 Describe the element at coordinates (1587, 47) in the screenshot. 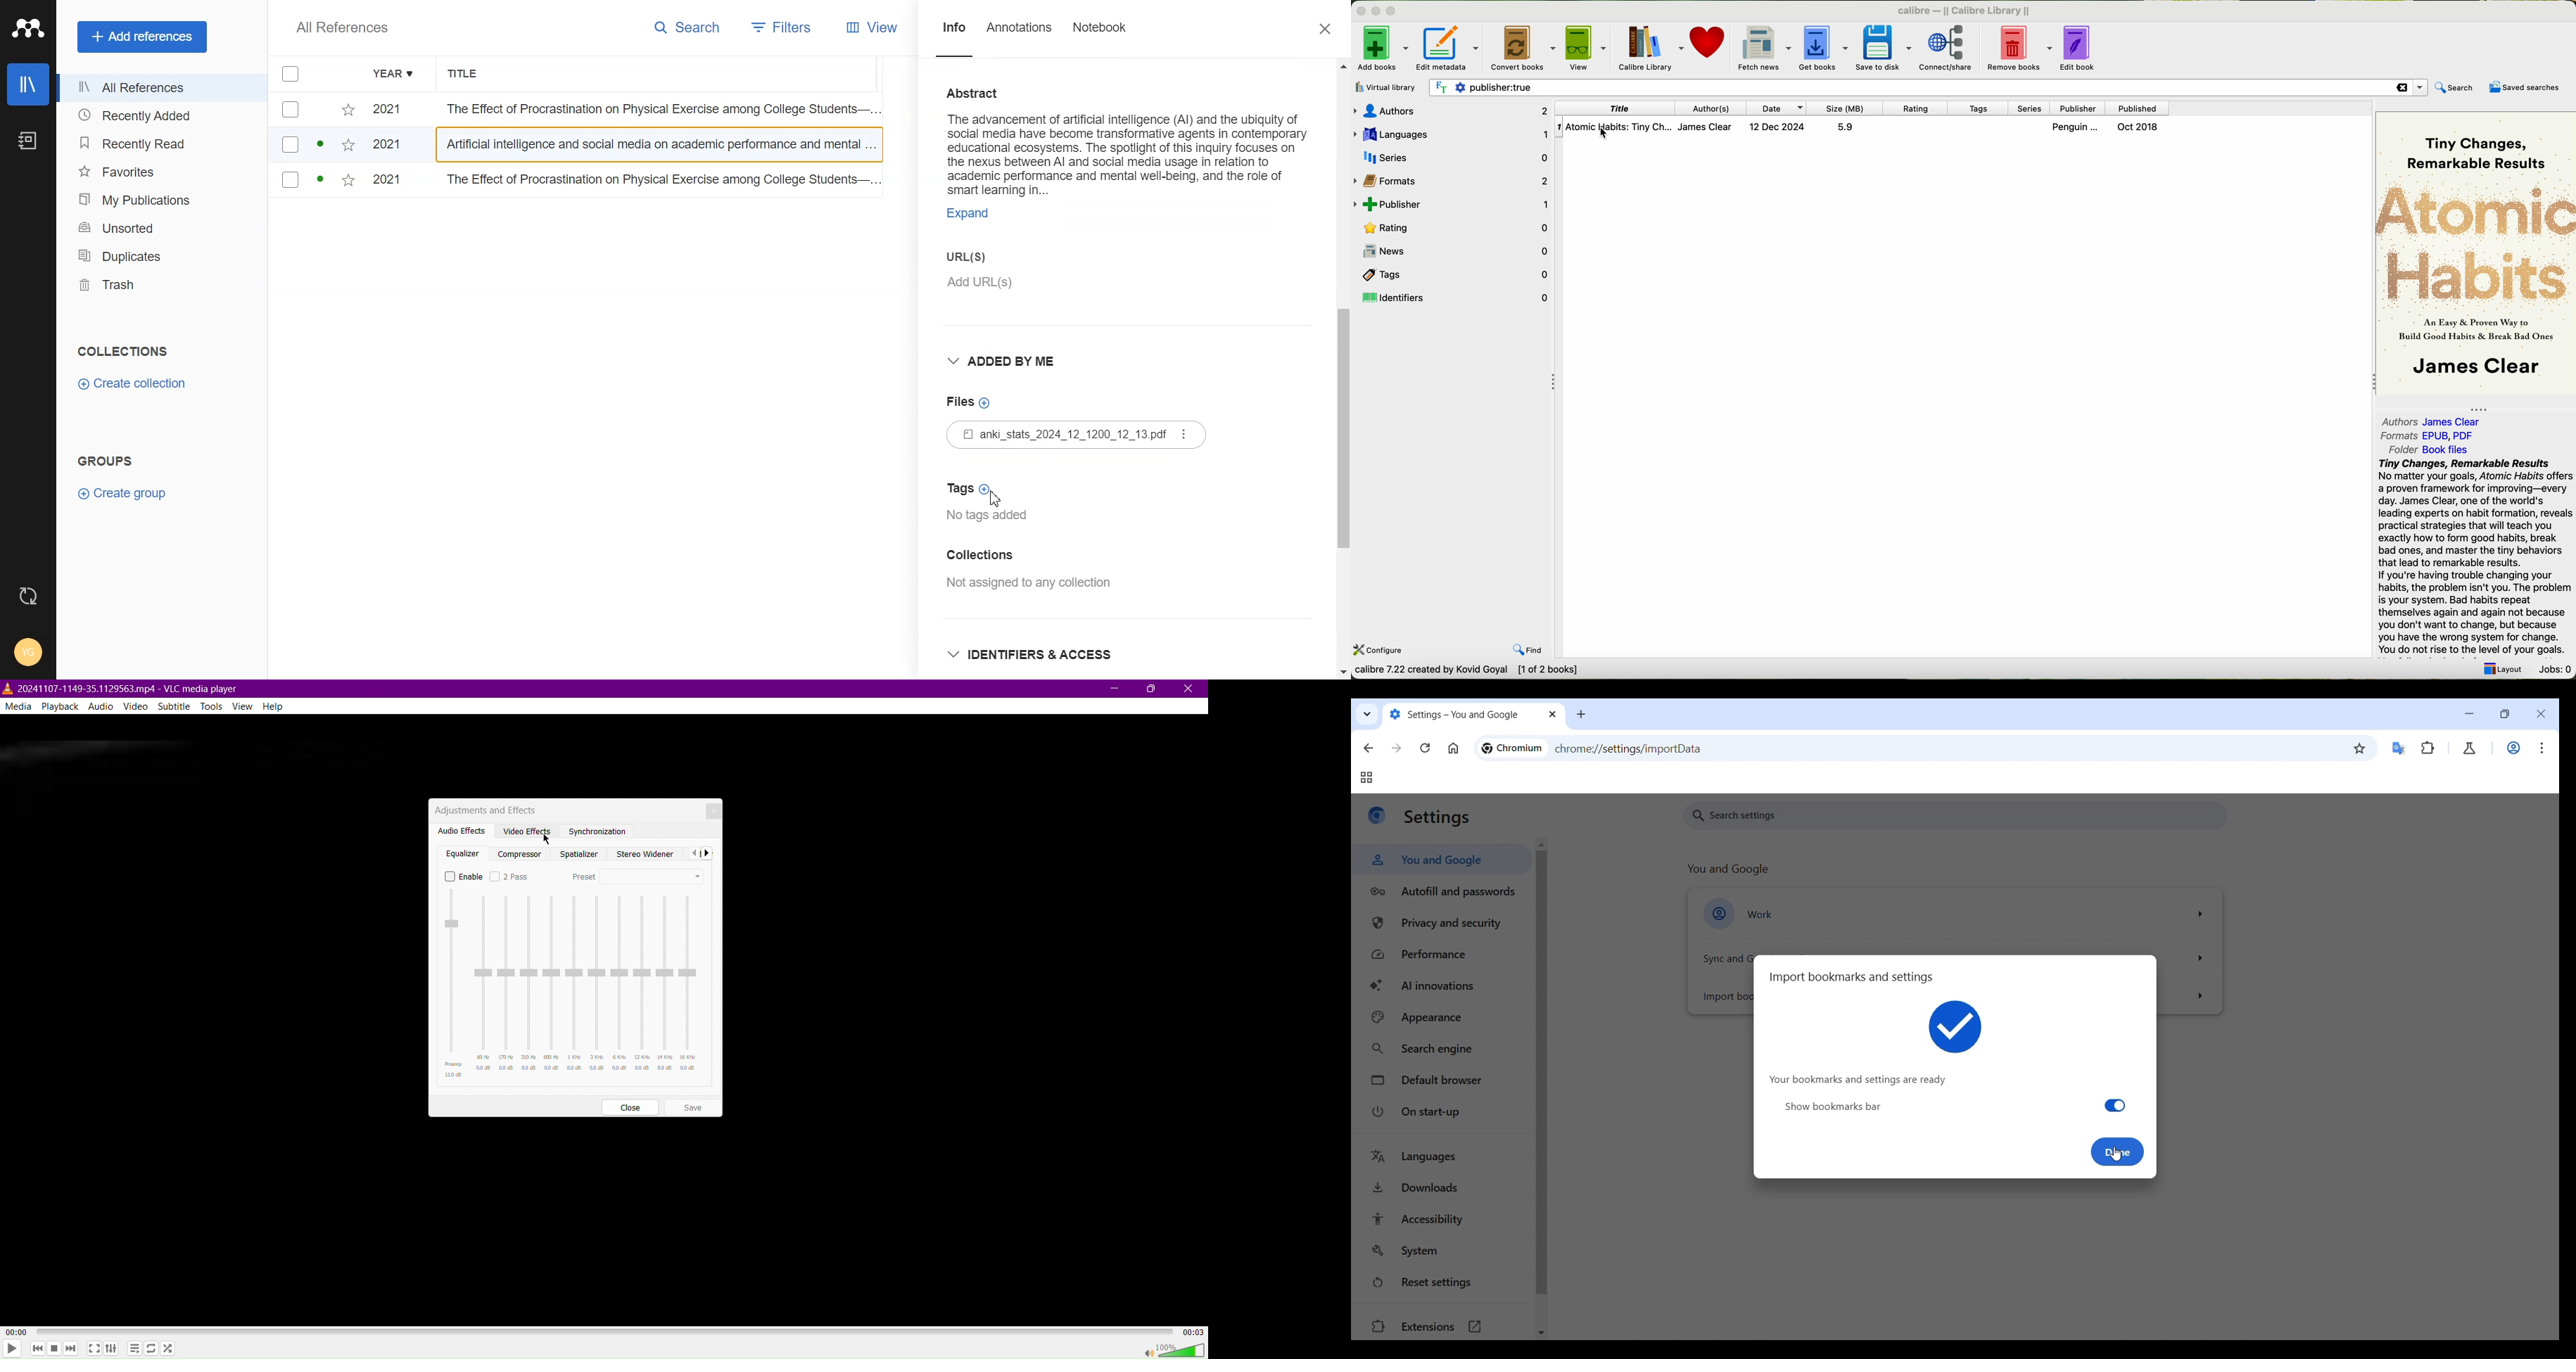

I see `view` at that location.